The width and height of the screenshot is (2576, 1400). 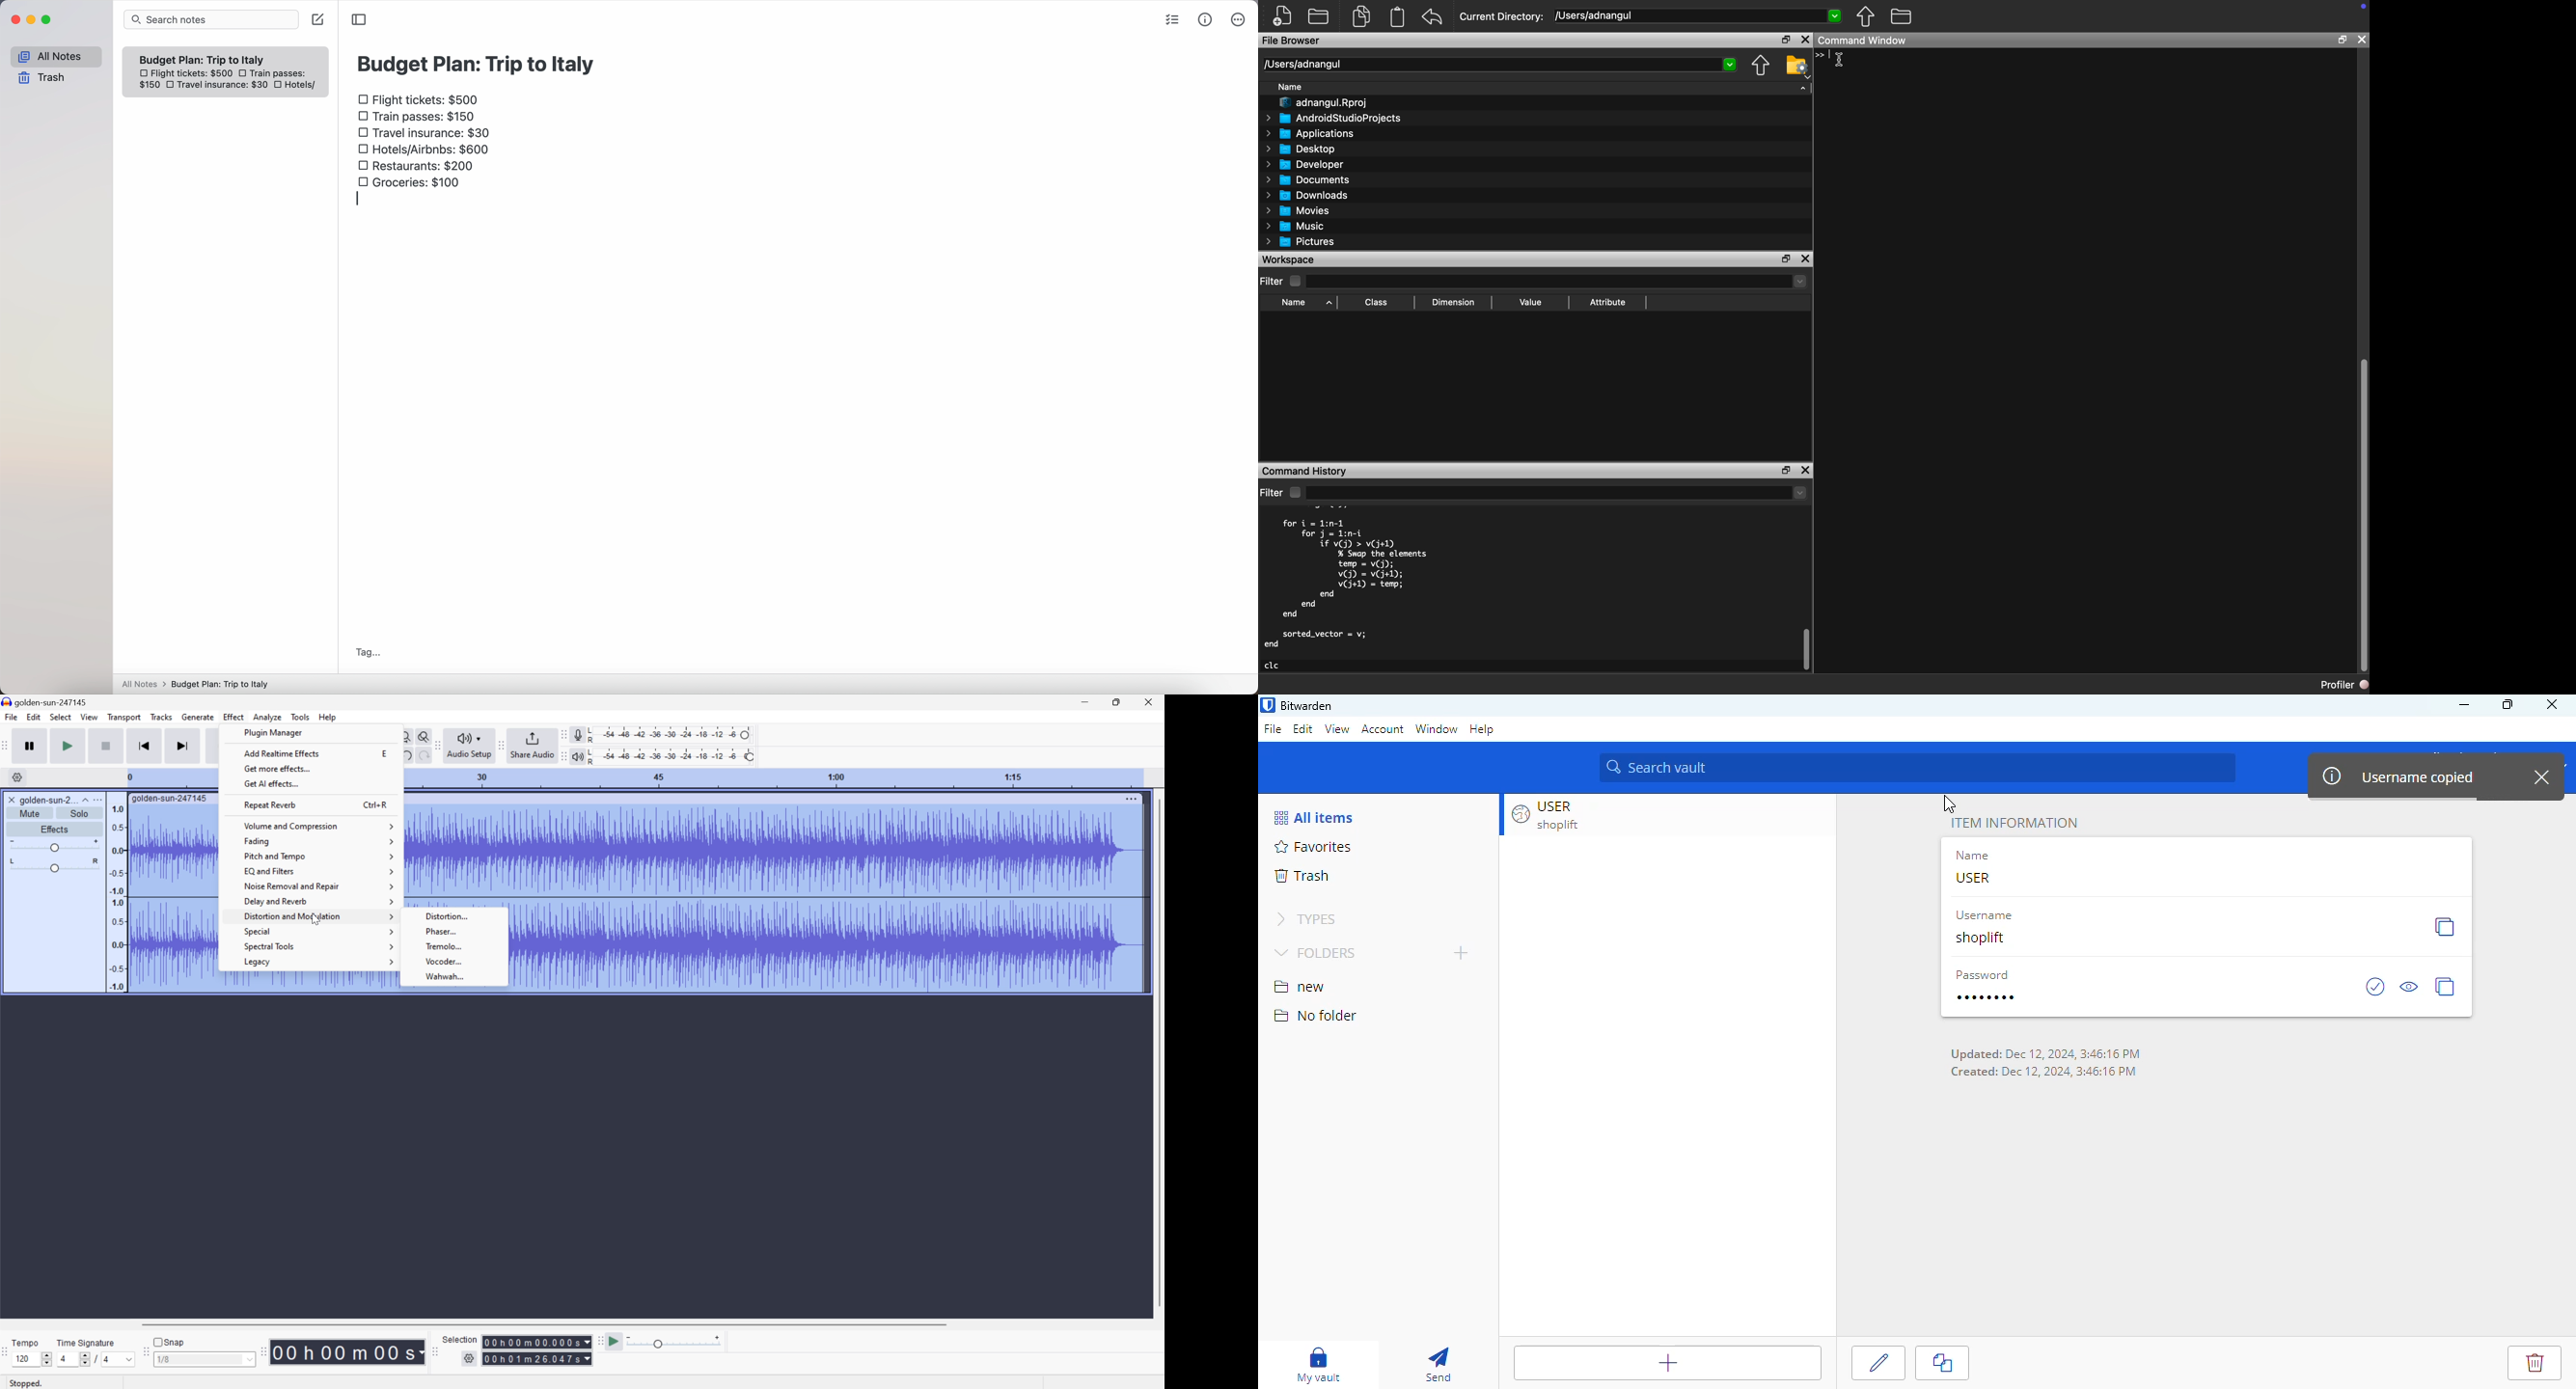 I want to click on checkbox, so click(x=245, y=73).